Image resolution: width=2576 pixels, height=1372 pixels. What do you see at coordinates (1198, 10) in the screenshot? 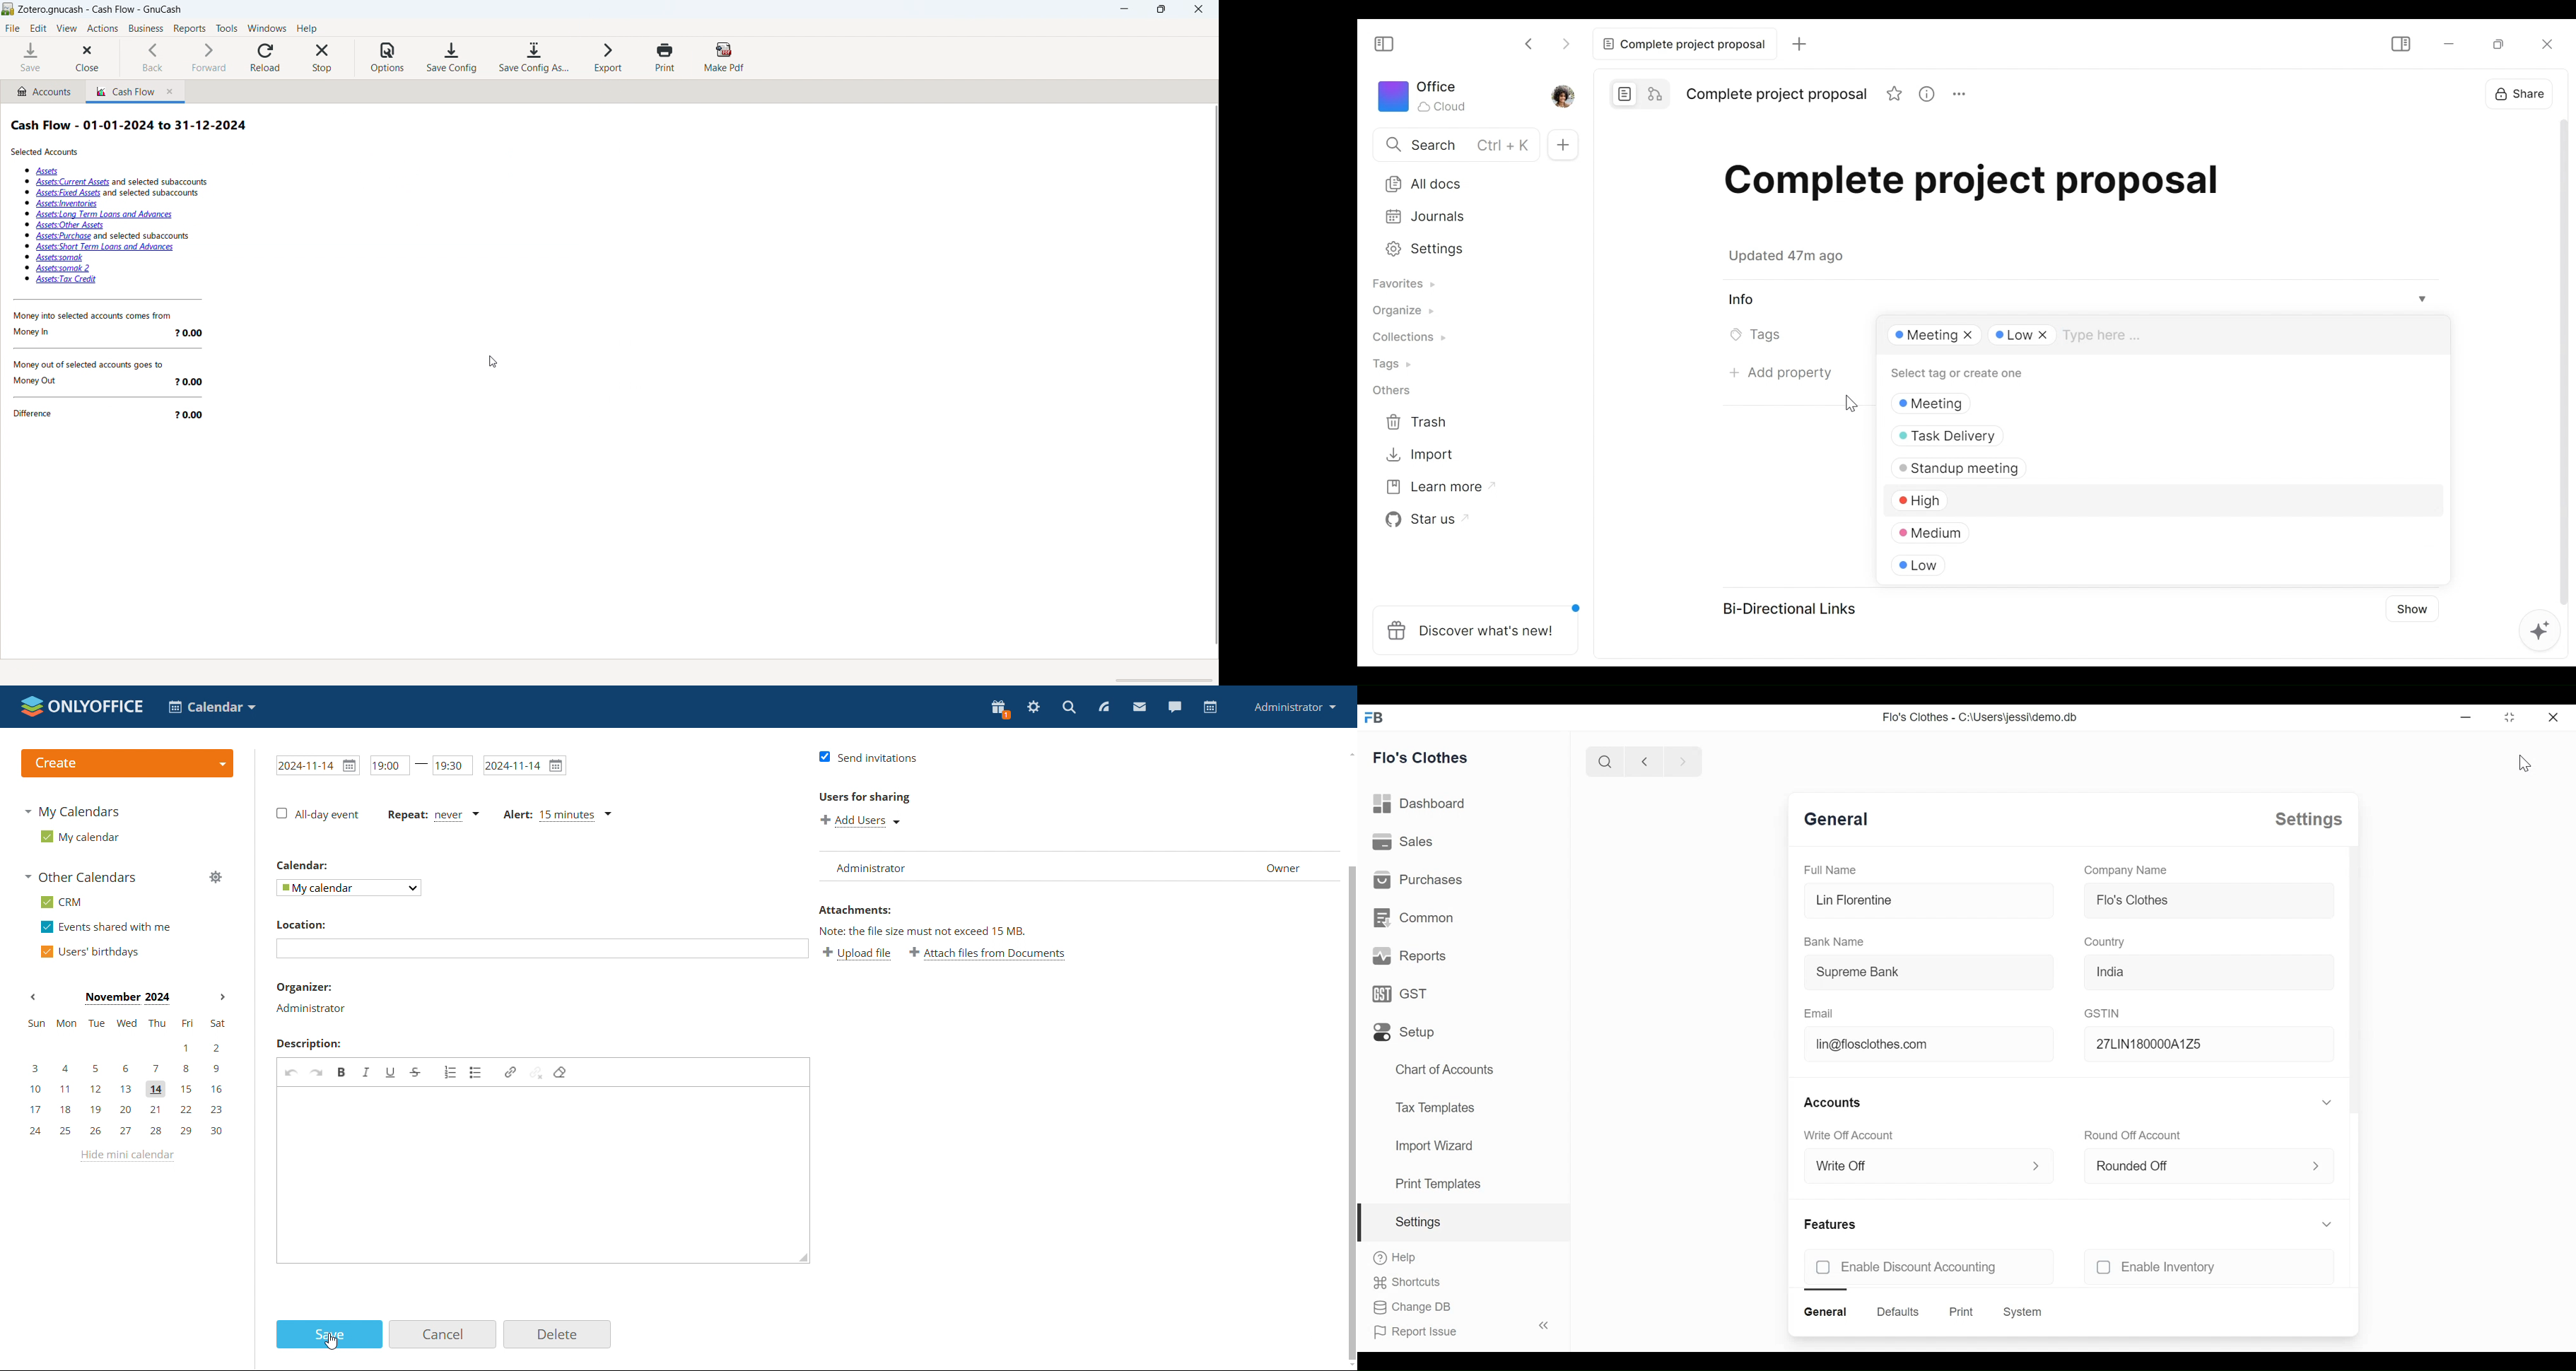
I see `close` at bounding box center [1198, 10].